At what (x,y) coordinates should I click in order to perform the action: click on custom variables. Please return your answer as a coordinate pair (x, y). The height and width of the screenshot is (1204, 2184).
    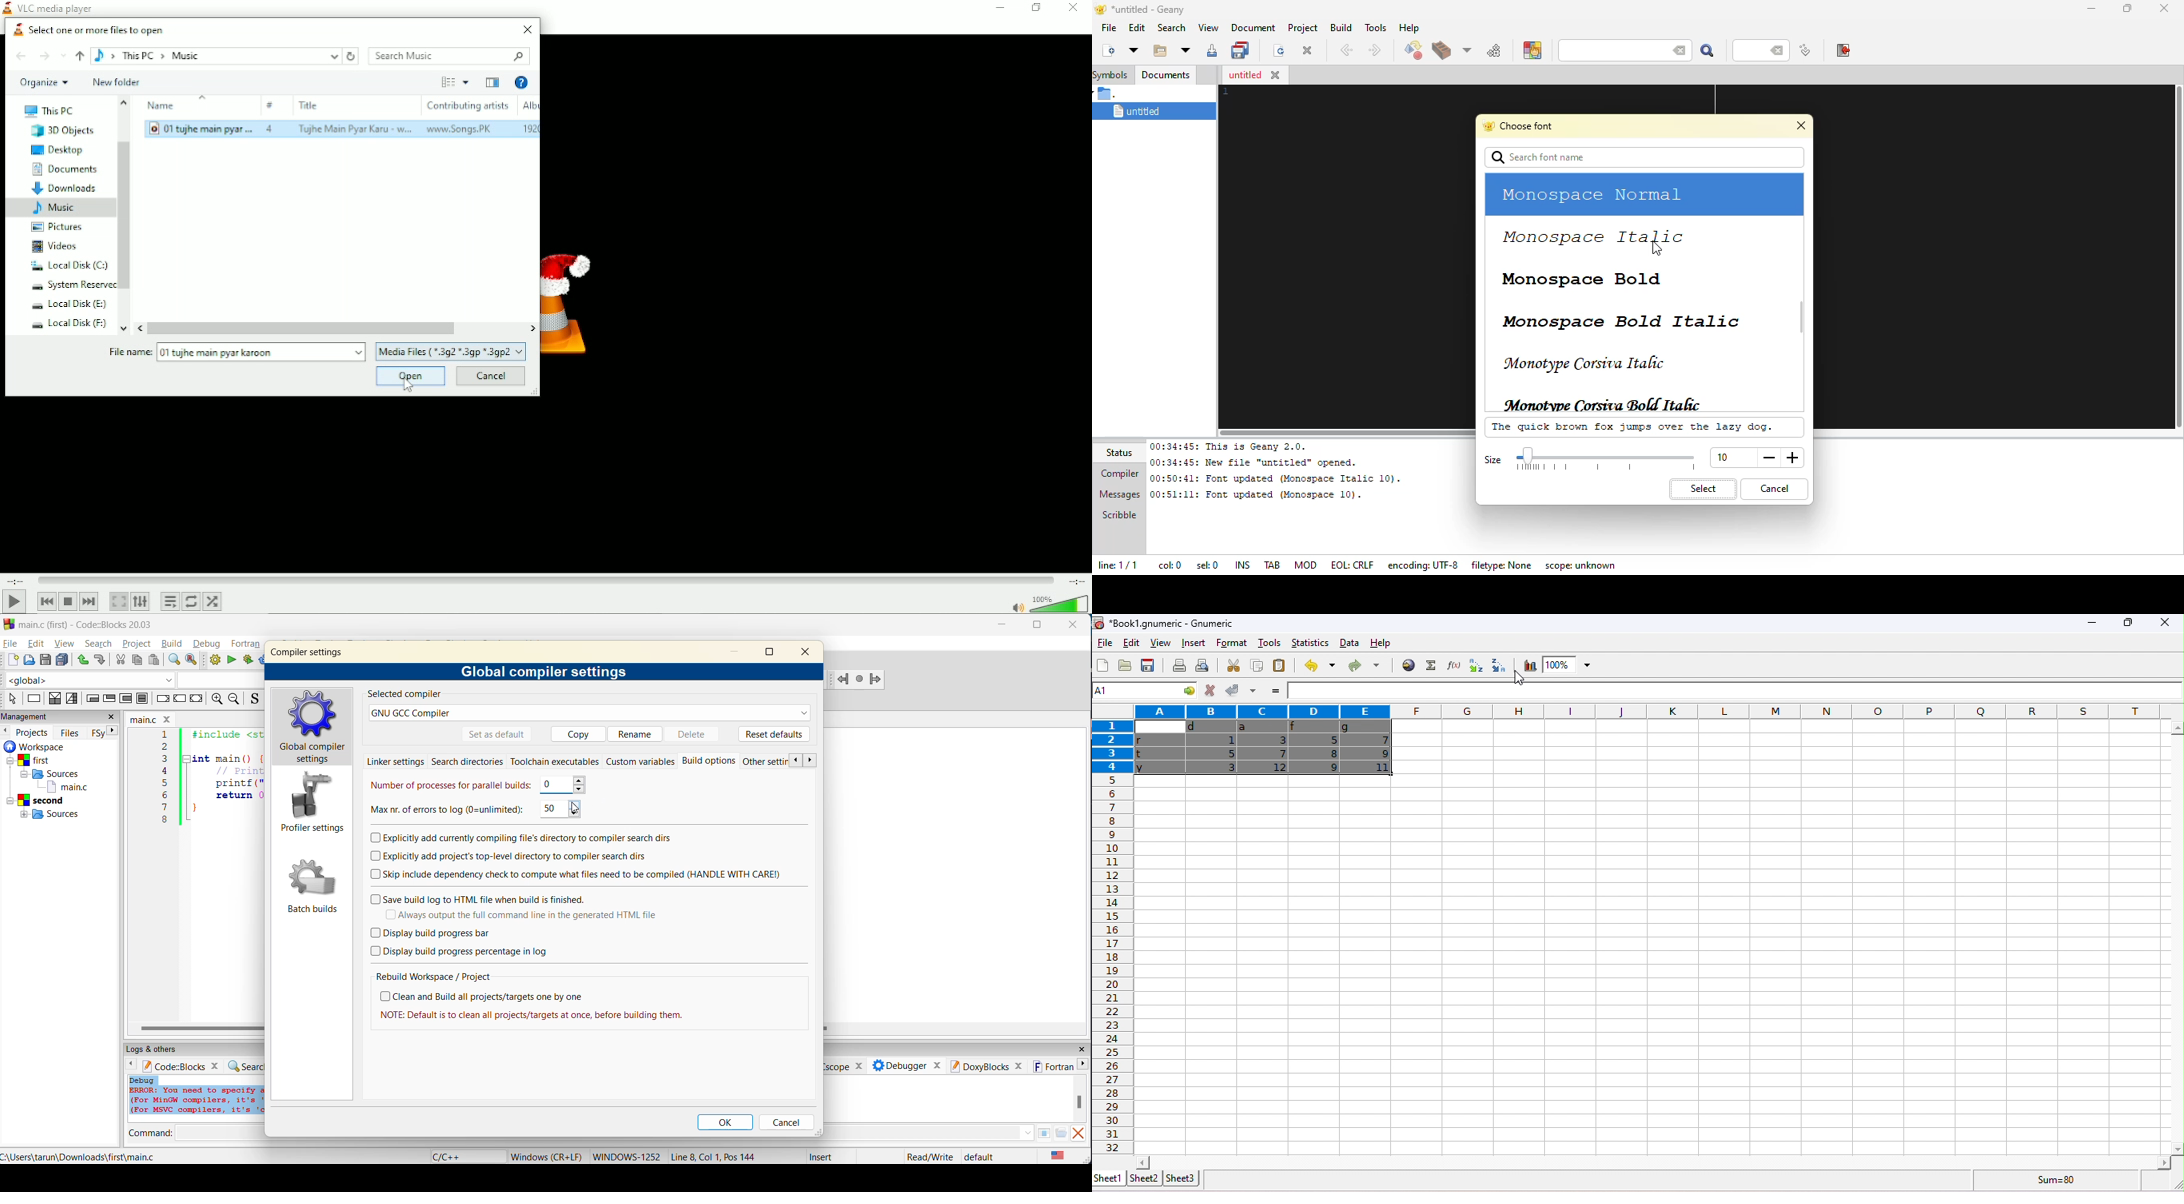
    Looking at the image, I should click on (642, 762).